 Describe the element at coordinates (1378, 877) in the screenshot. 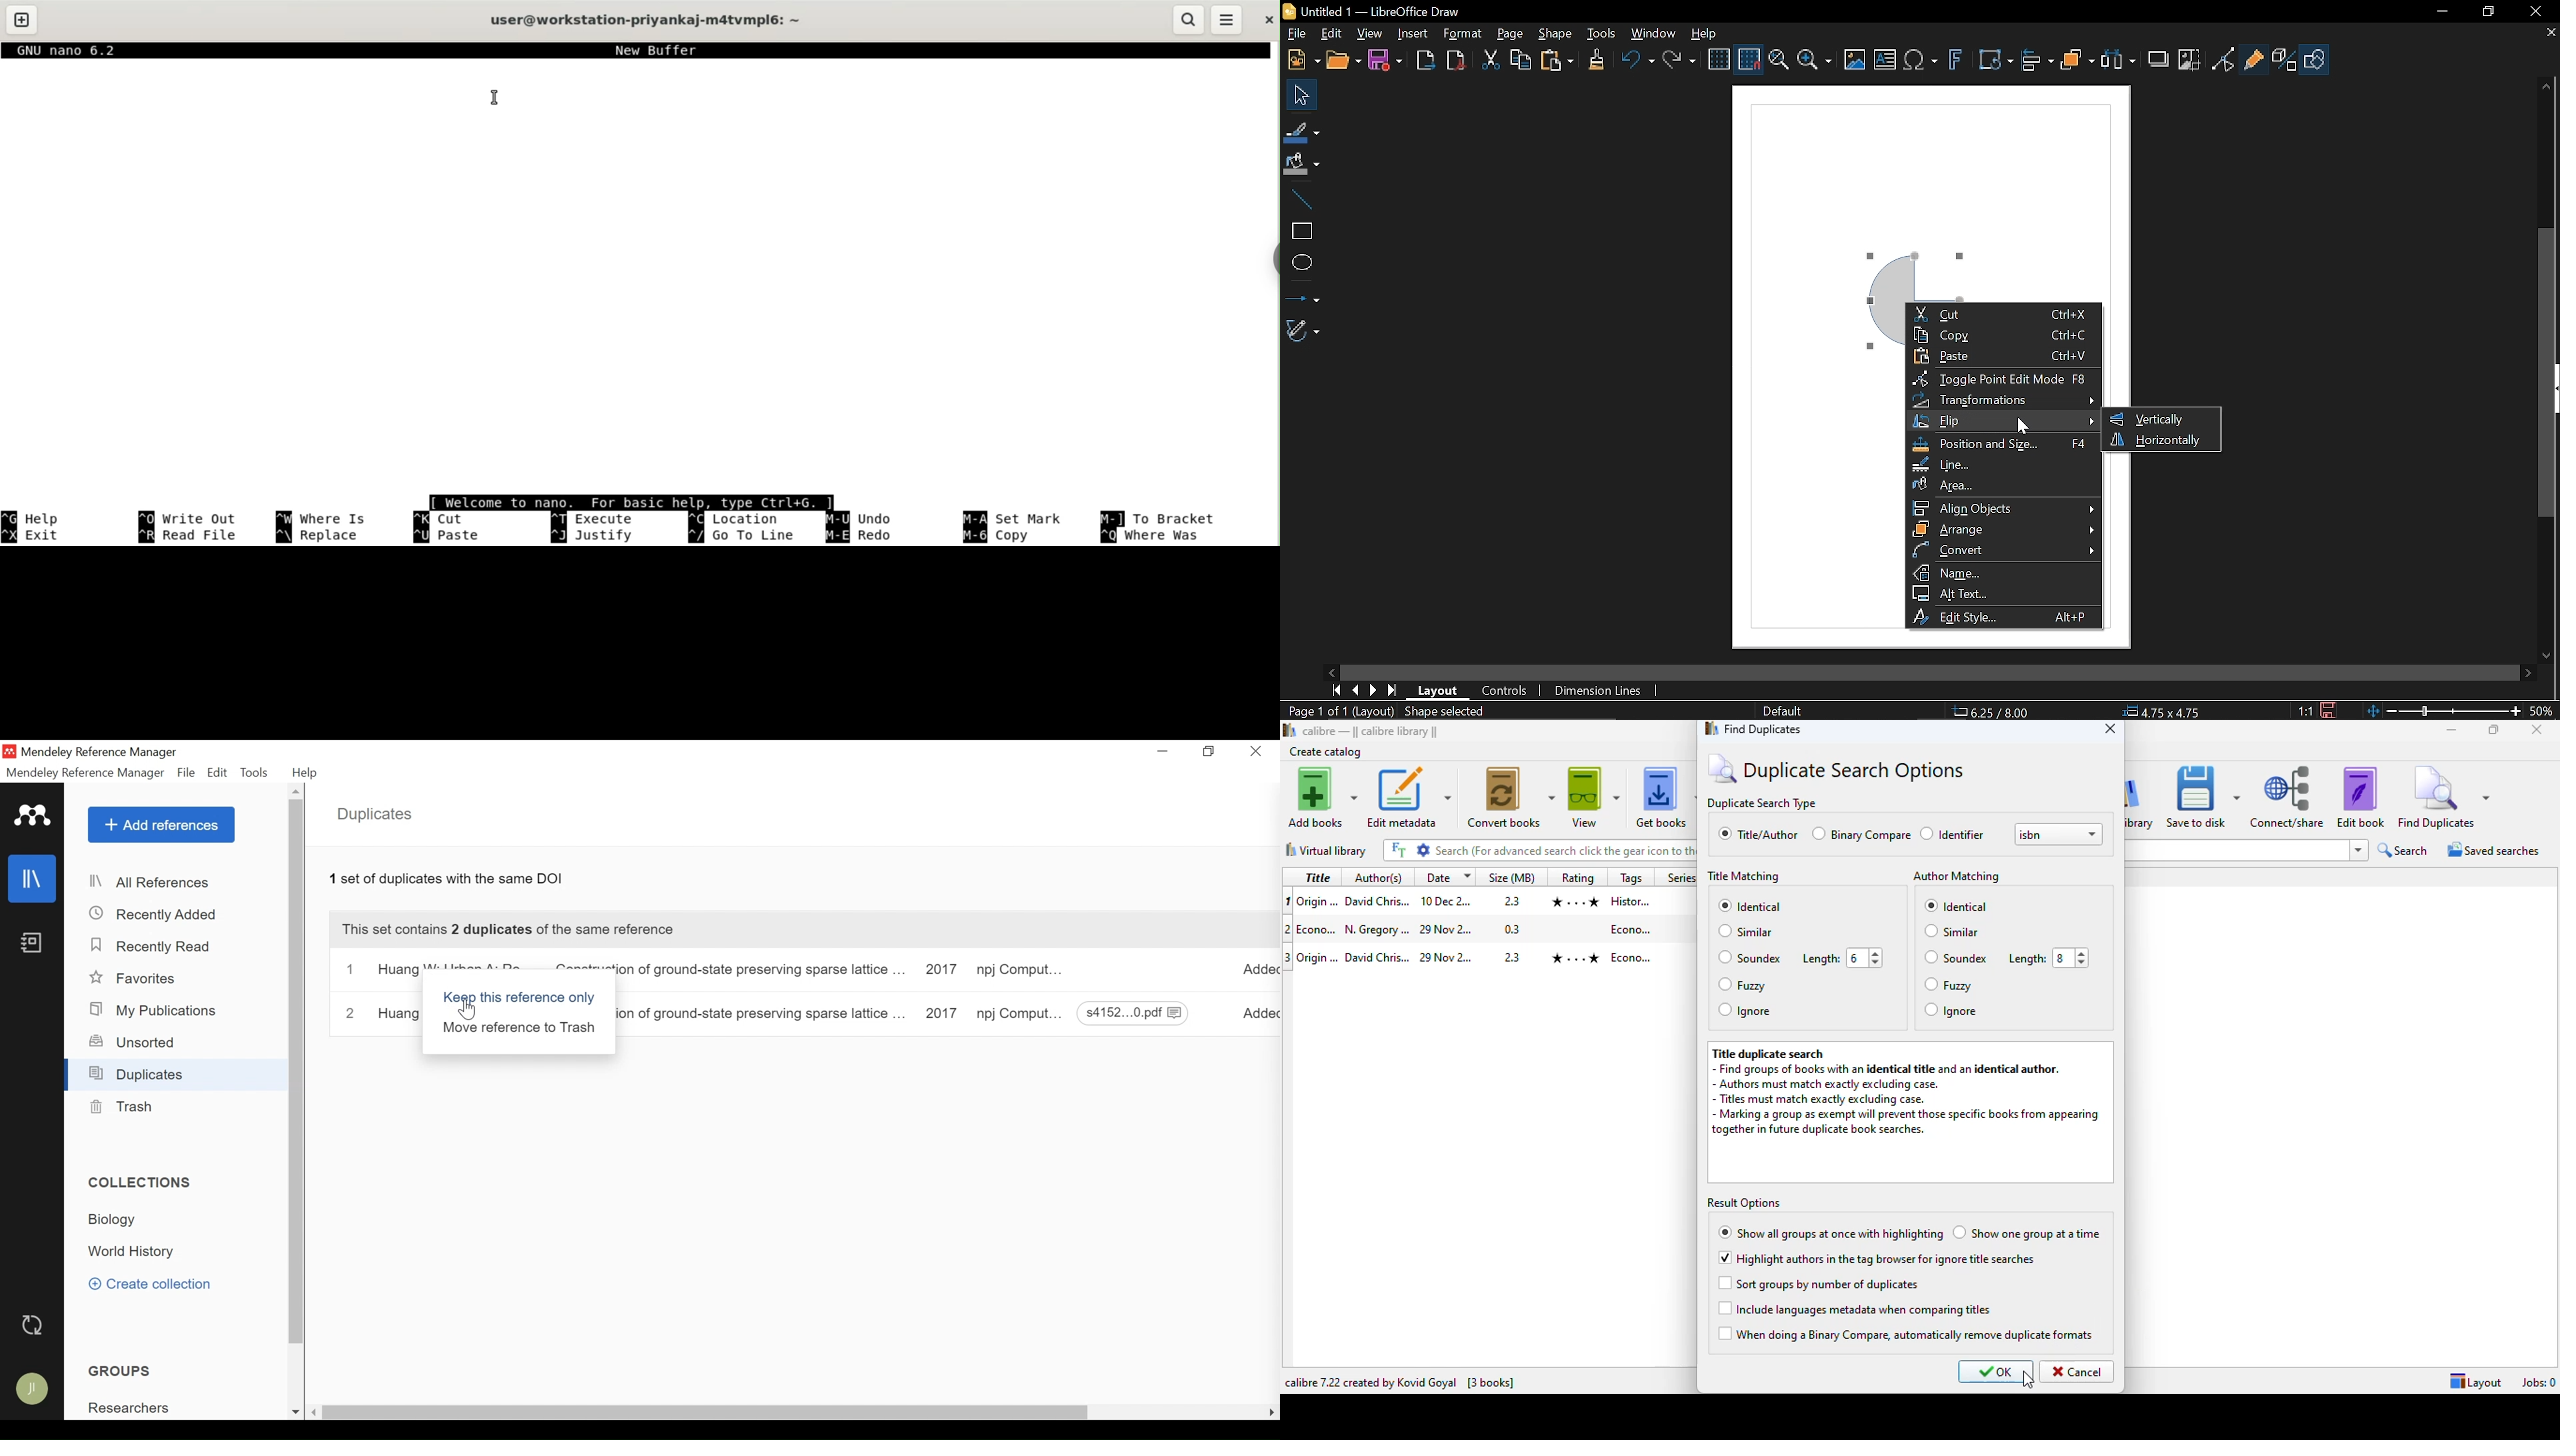

I see `author(s)` at that location.